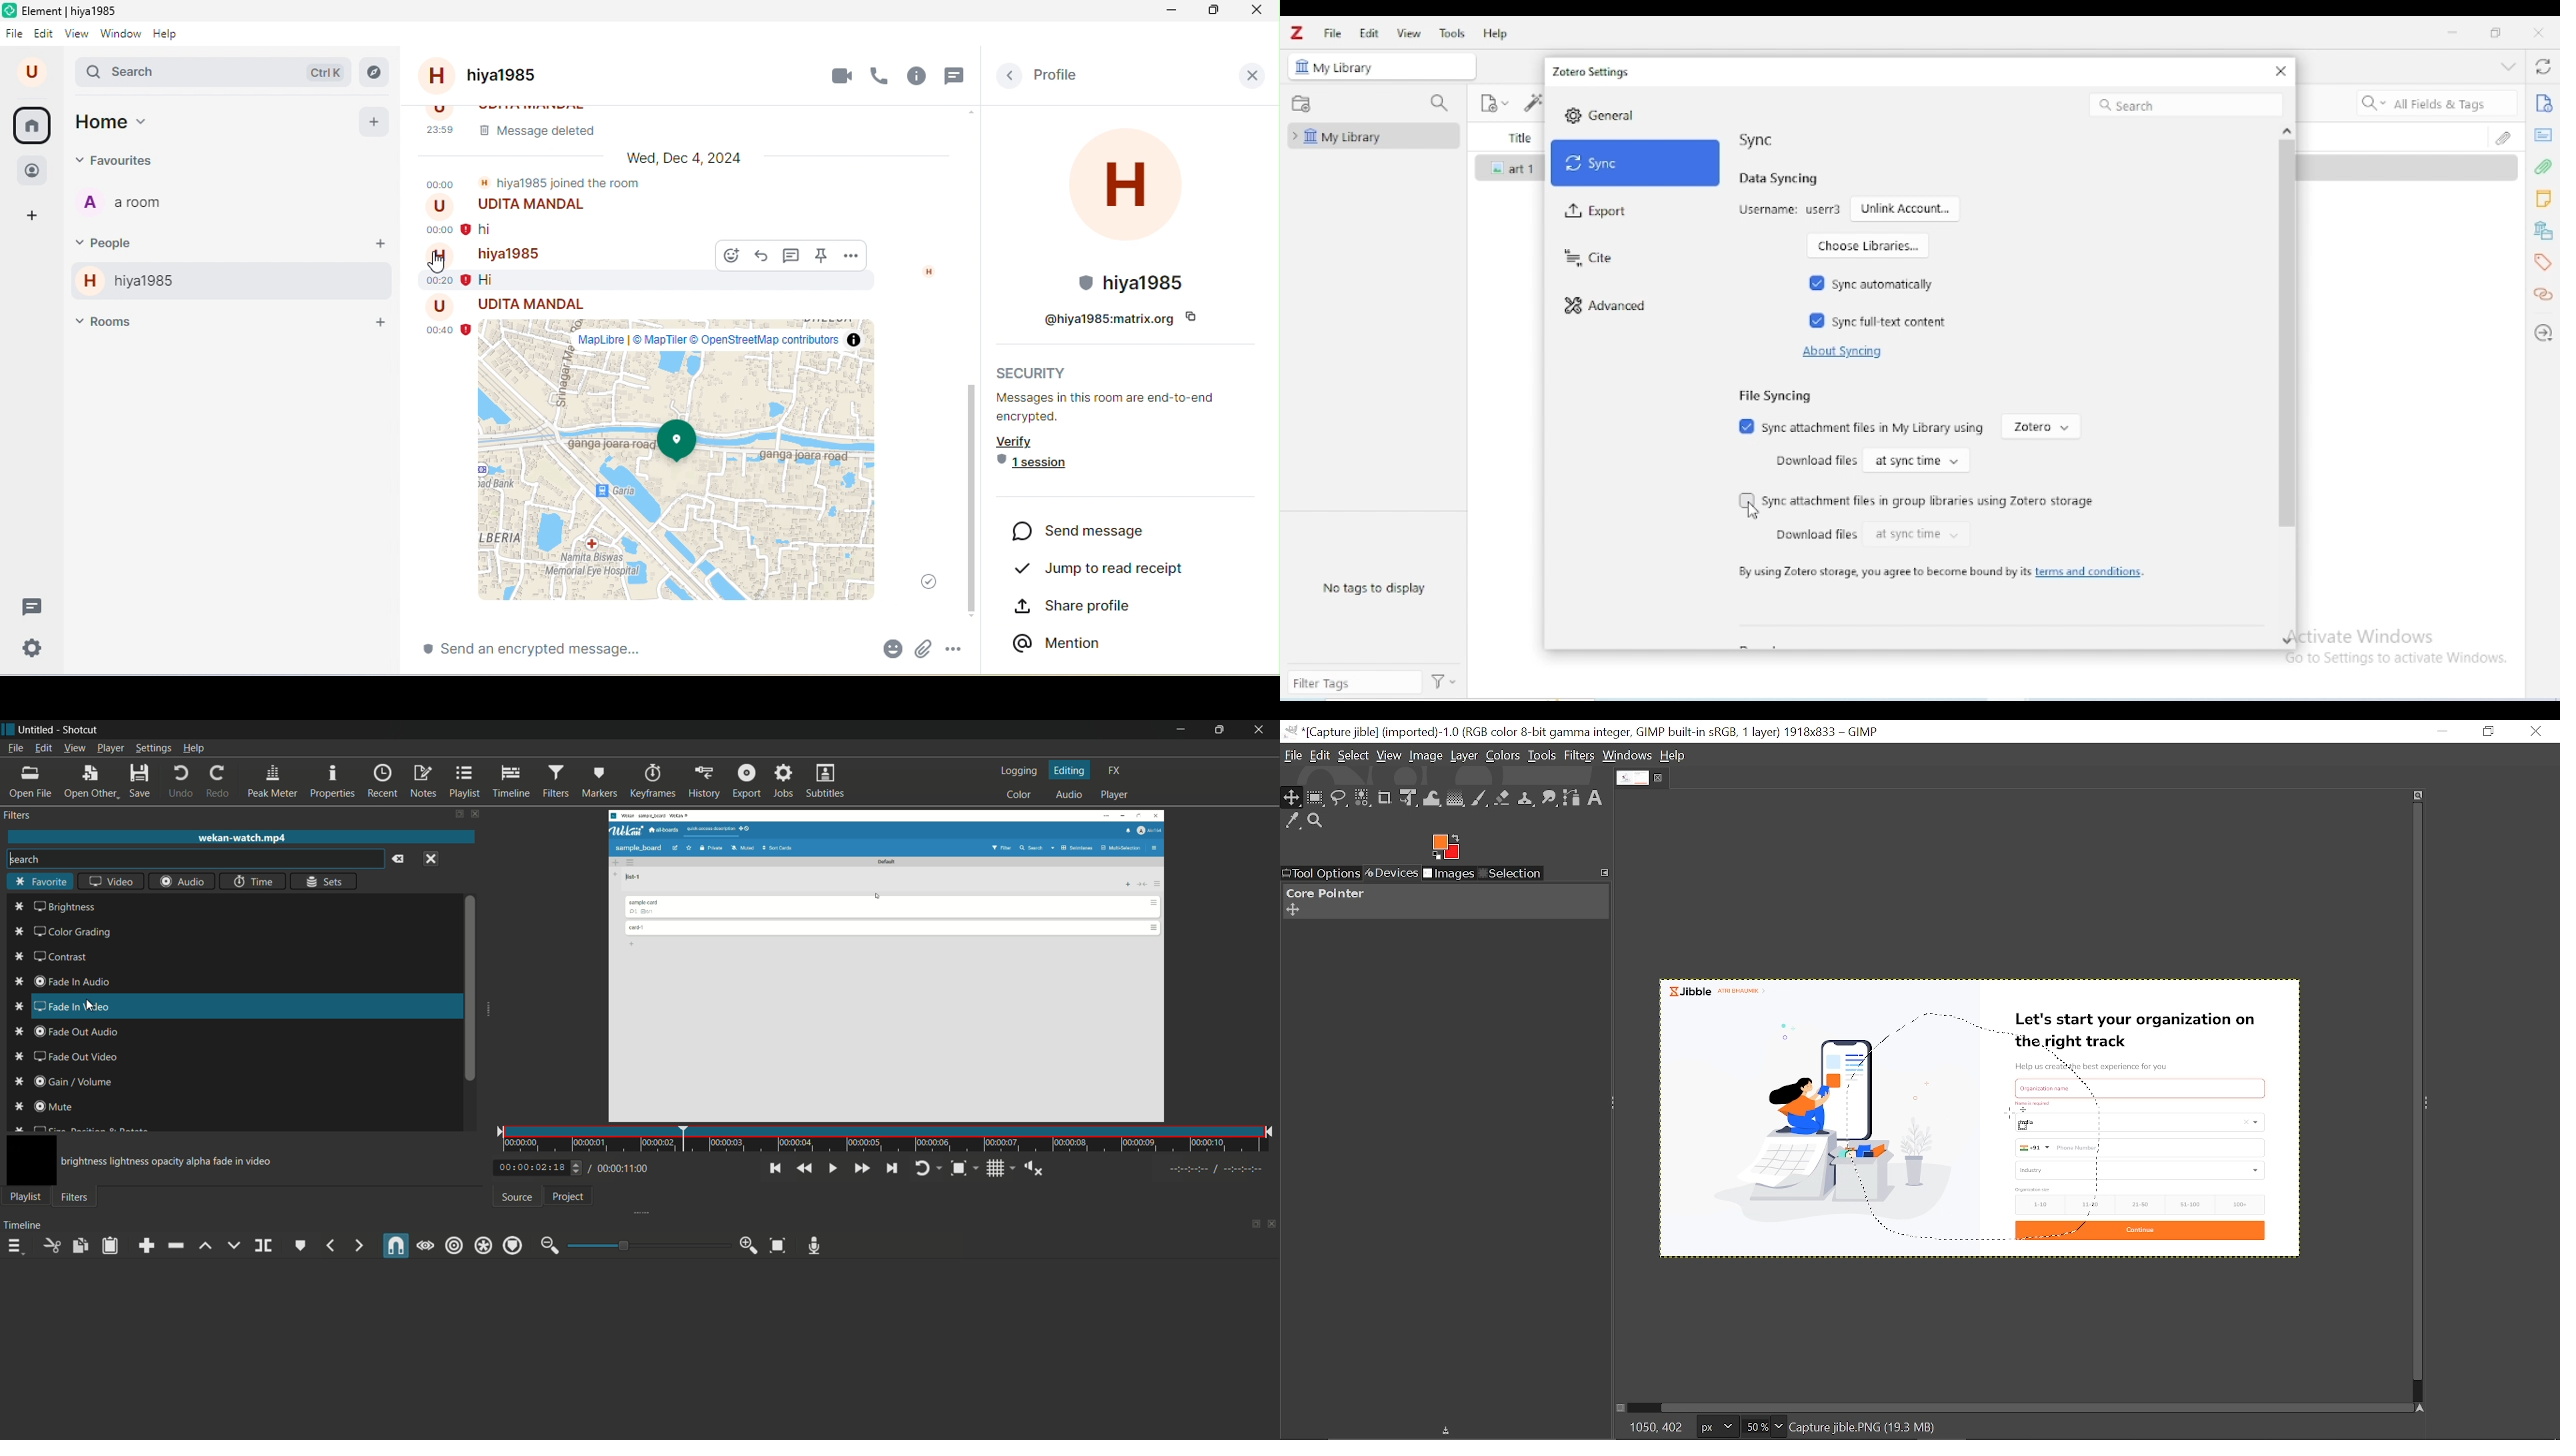 The height and width of the screenshot is (1456, 2576). I want to click on add item(s) by identifier, so click(1531, 102).